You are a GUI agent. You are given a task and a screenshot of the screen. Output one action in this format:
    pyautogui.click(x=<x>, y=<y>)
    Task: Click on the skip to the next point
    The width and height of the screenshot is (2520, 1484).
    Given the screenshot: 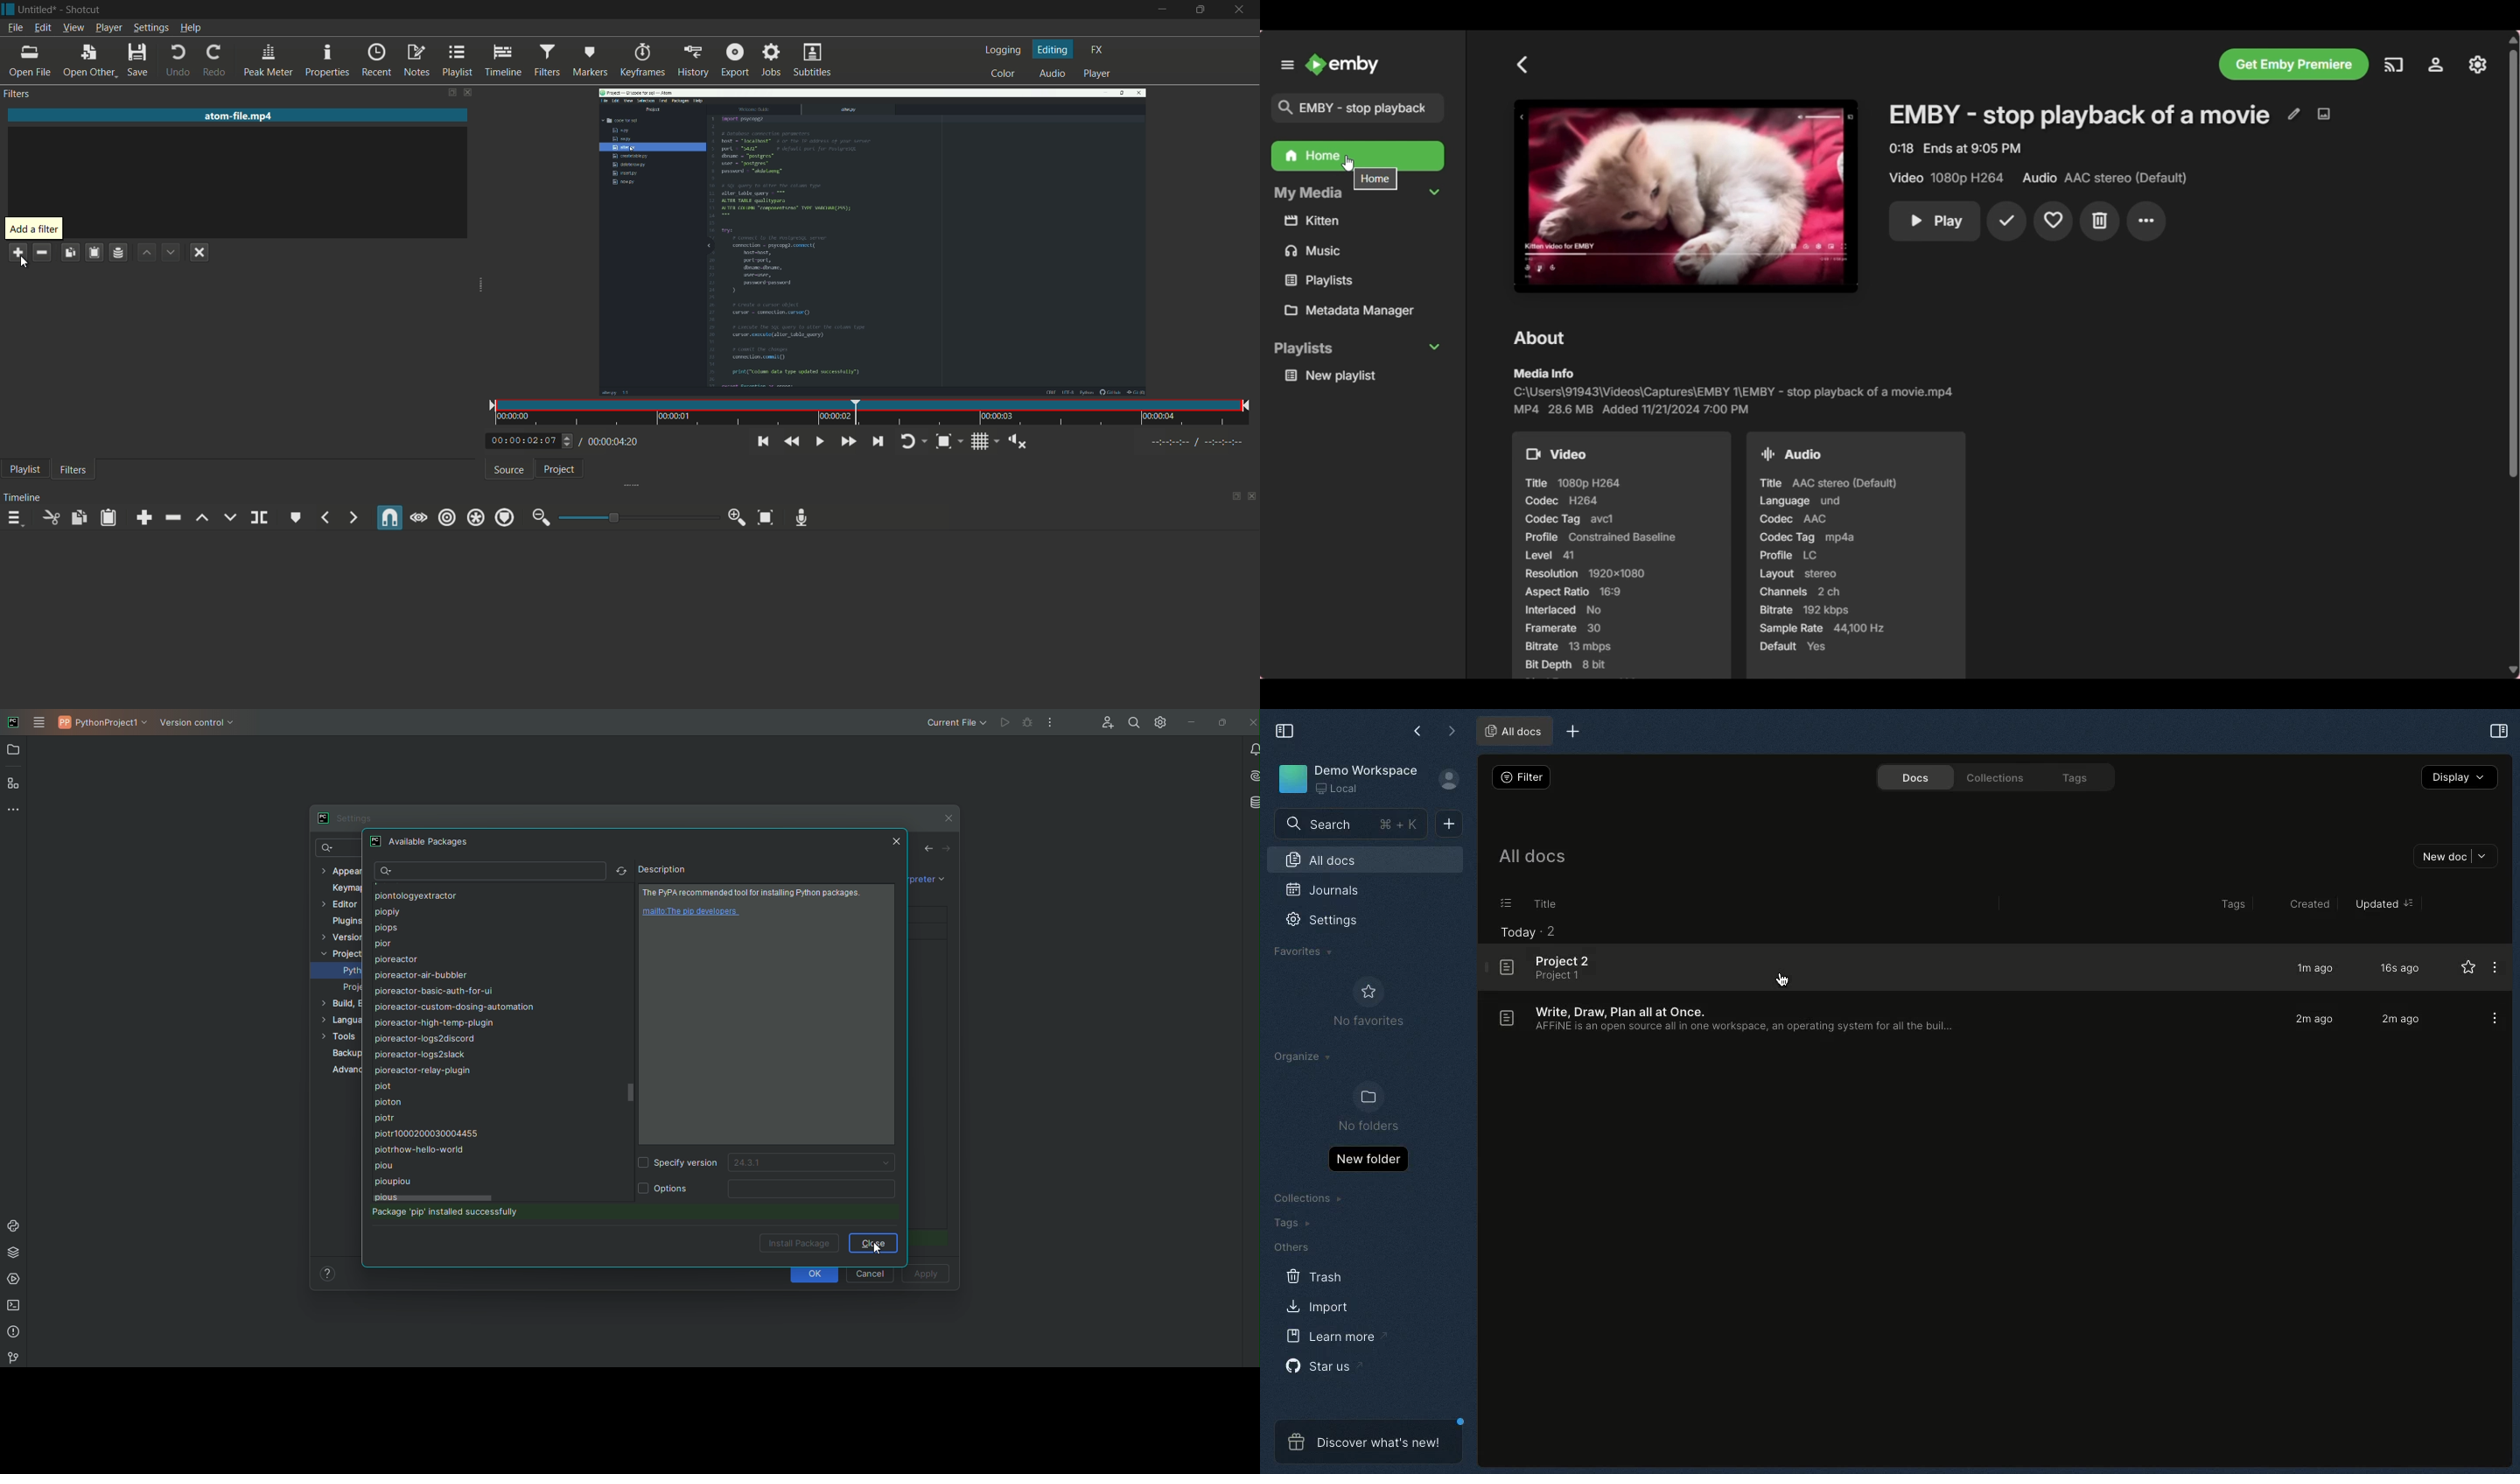 What is the action you would take?
    pyautogui.click(x=877, y=442)
    